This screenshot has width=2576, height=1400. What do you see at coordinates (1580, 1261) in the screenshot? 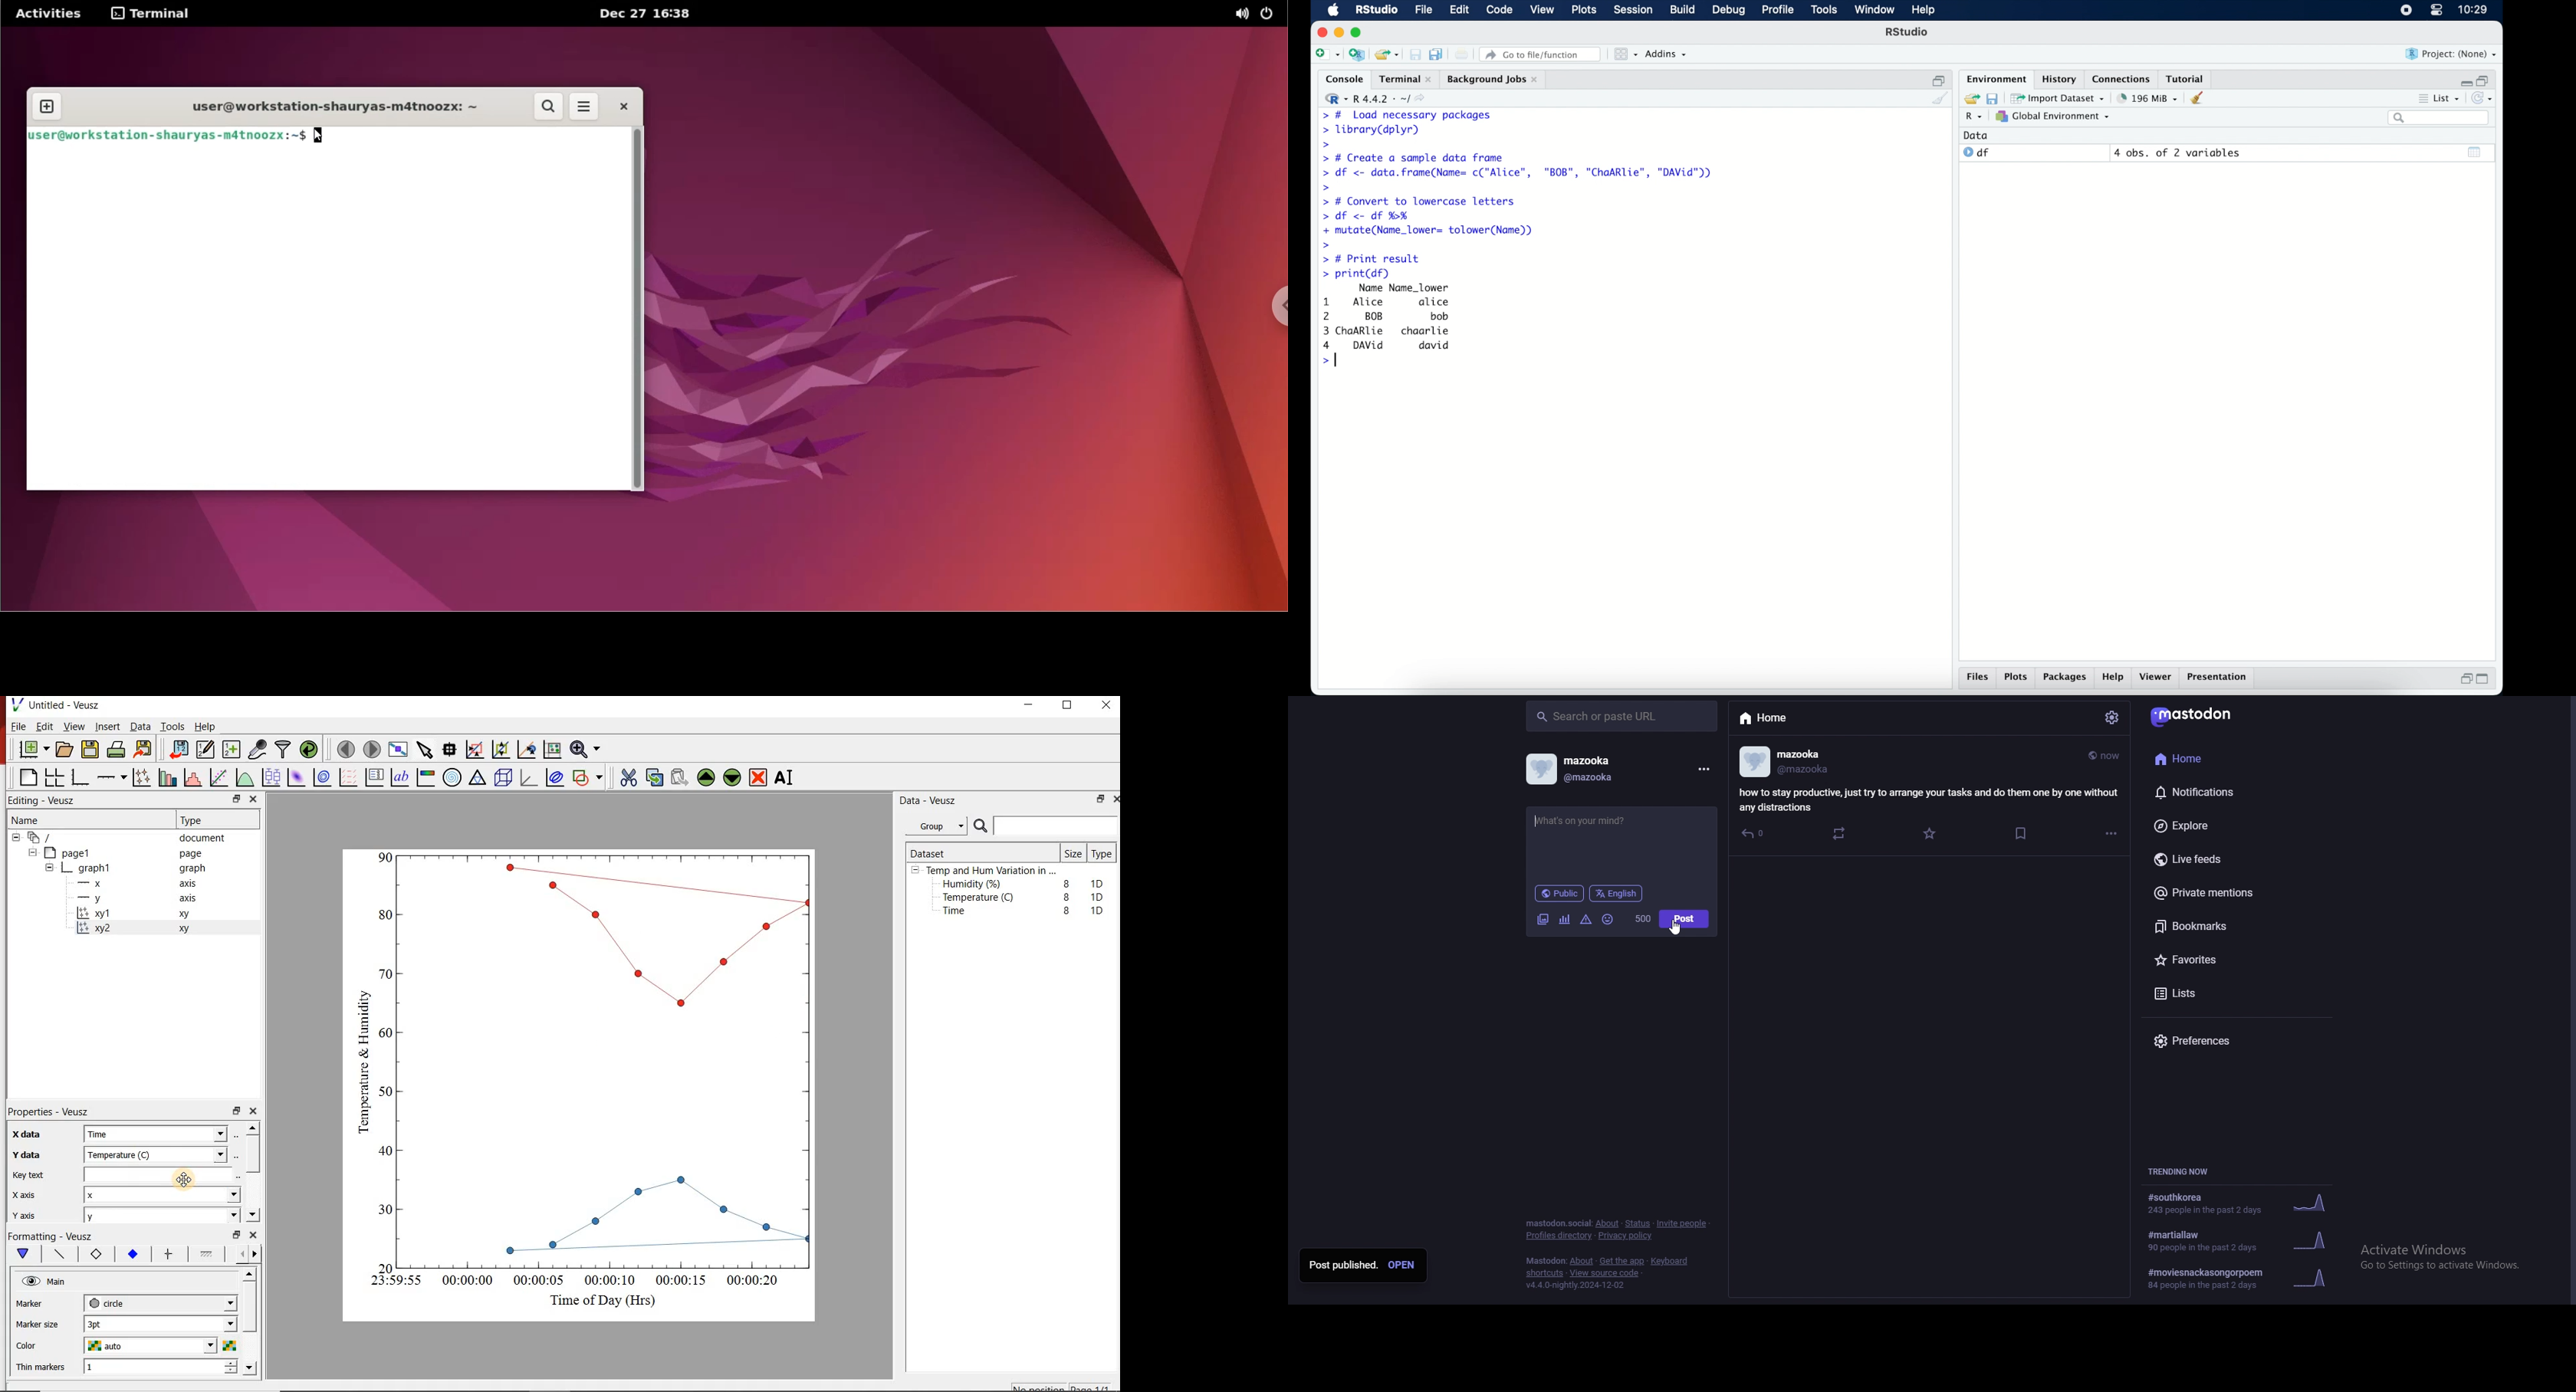
I see `about` at bounding box center [1580, 1261].